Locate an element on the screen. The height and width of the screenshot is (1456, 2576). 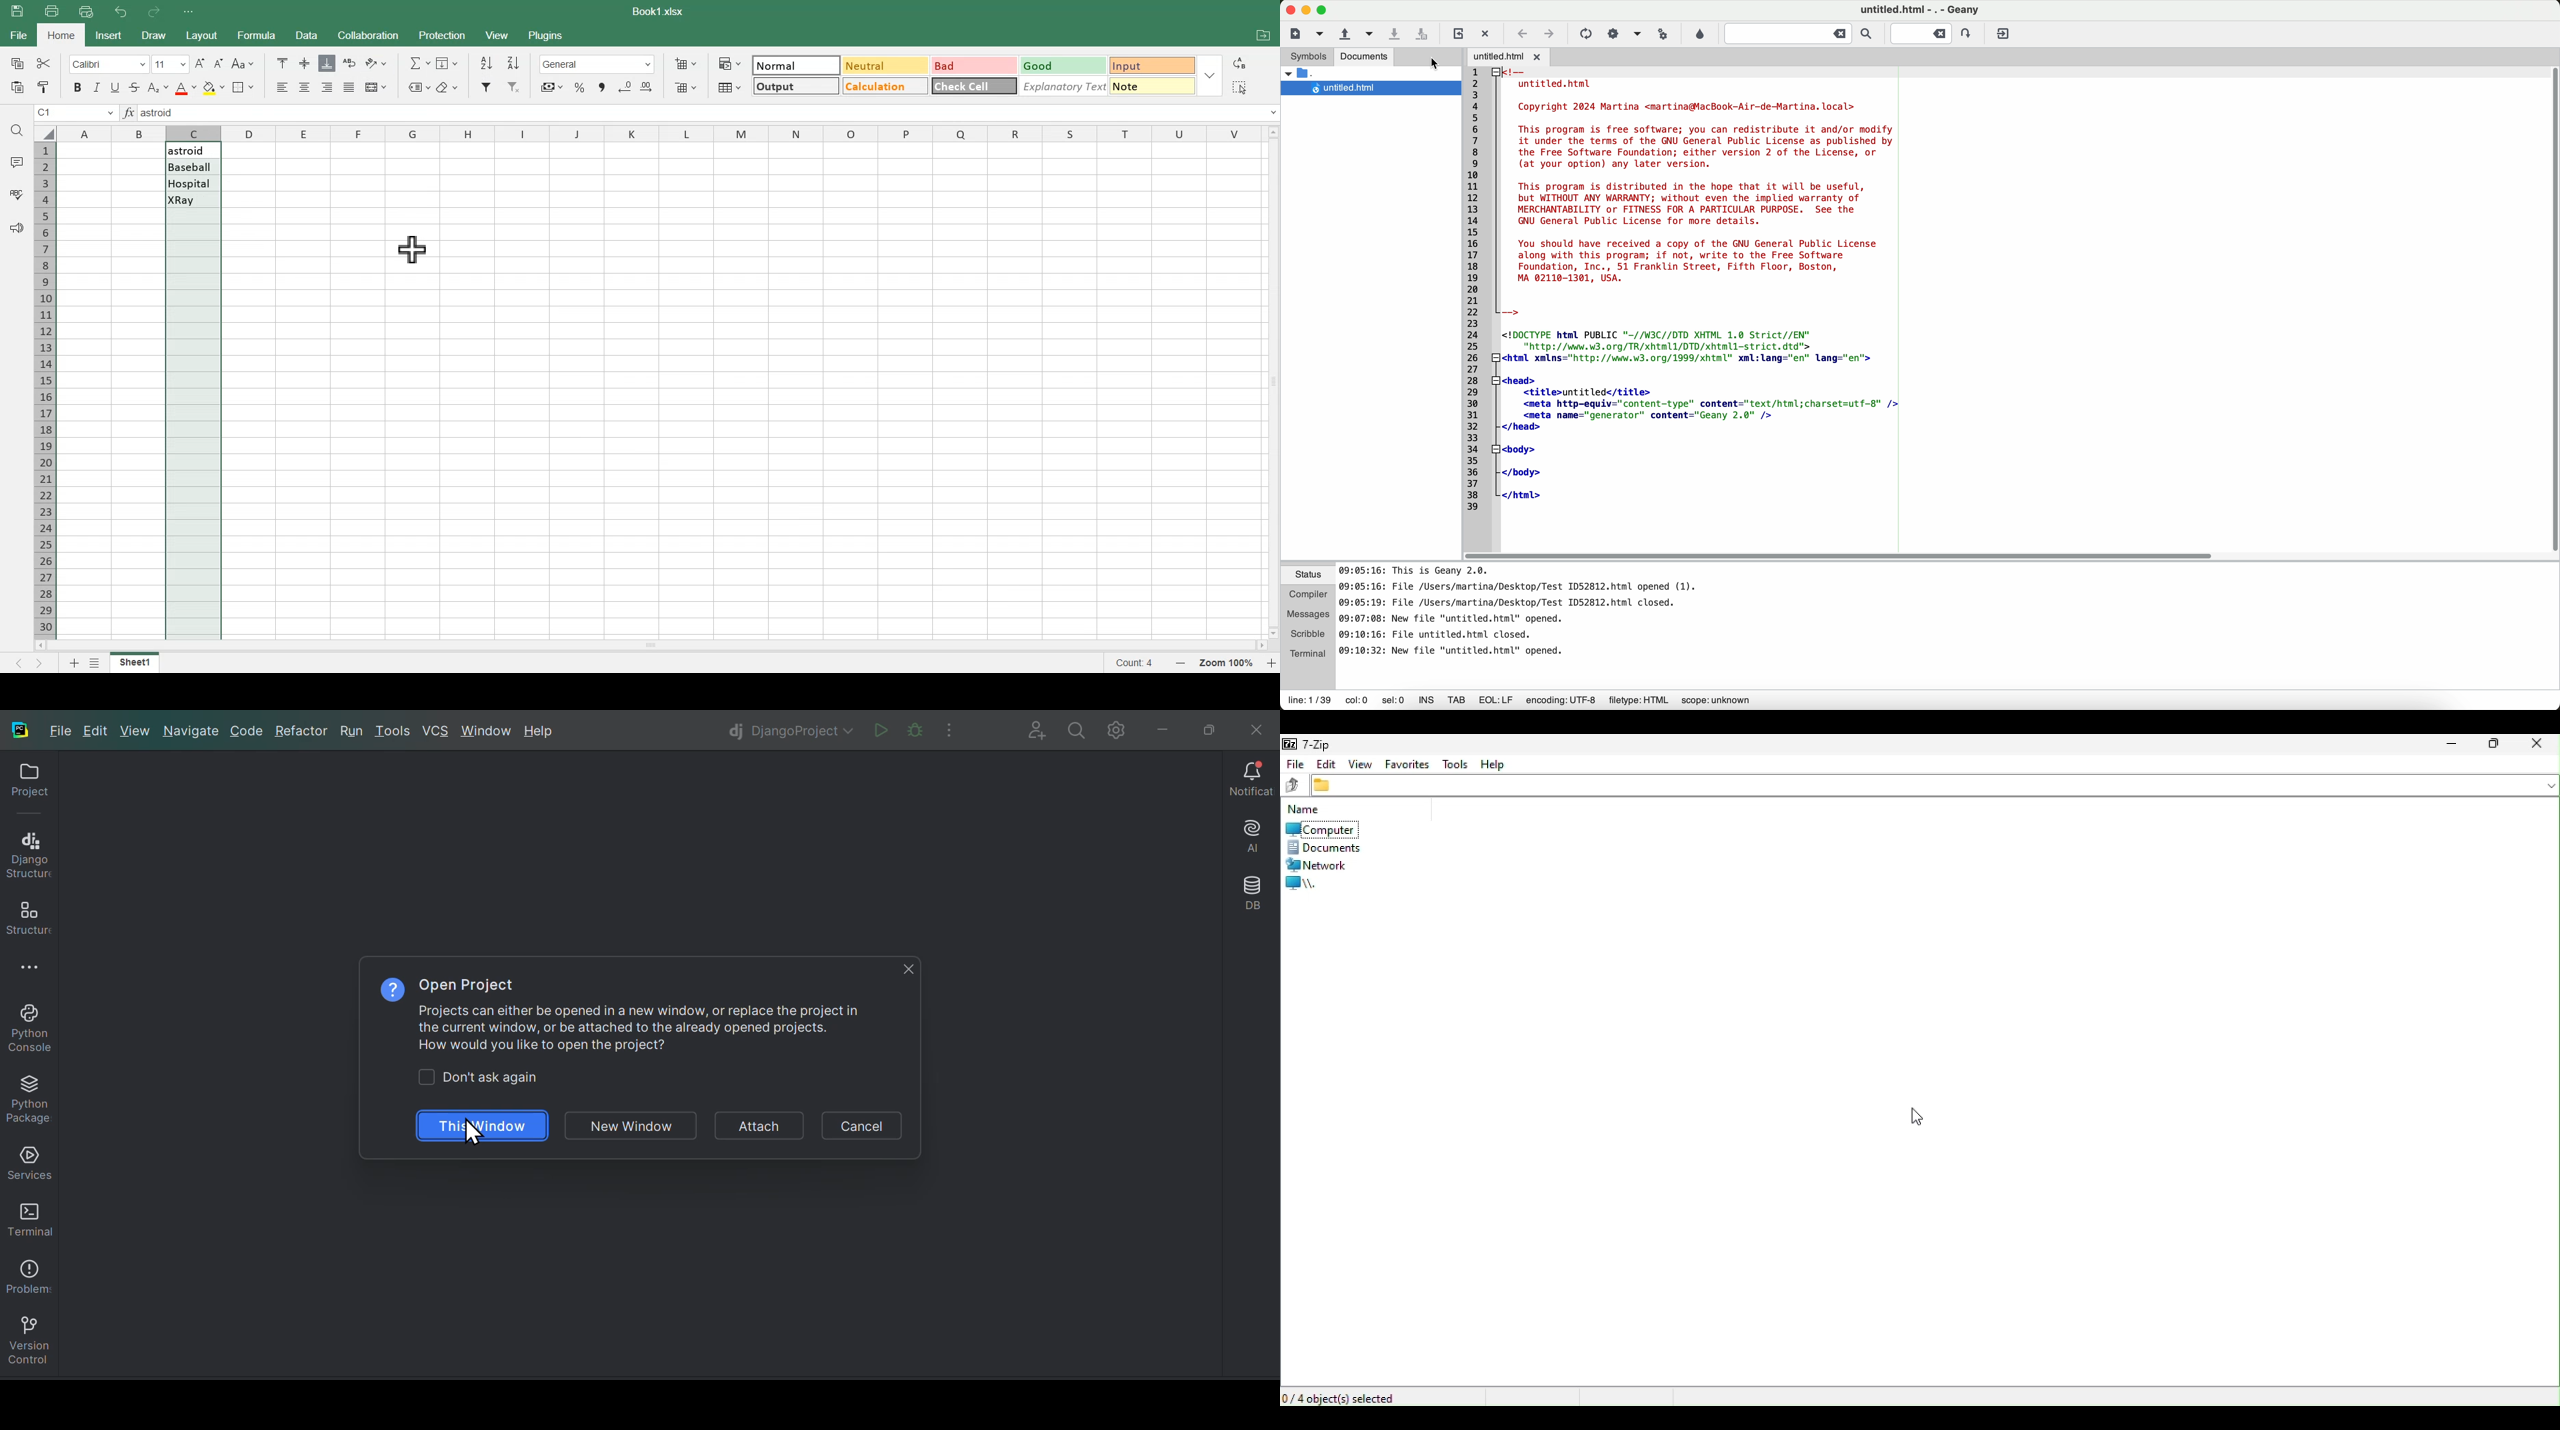
Sound is located at coordinates (16, 227).